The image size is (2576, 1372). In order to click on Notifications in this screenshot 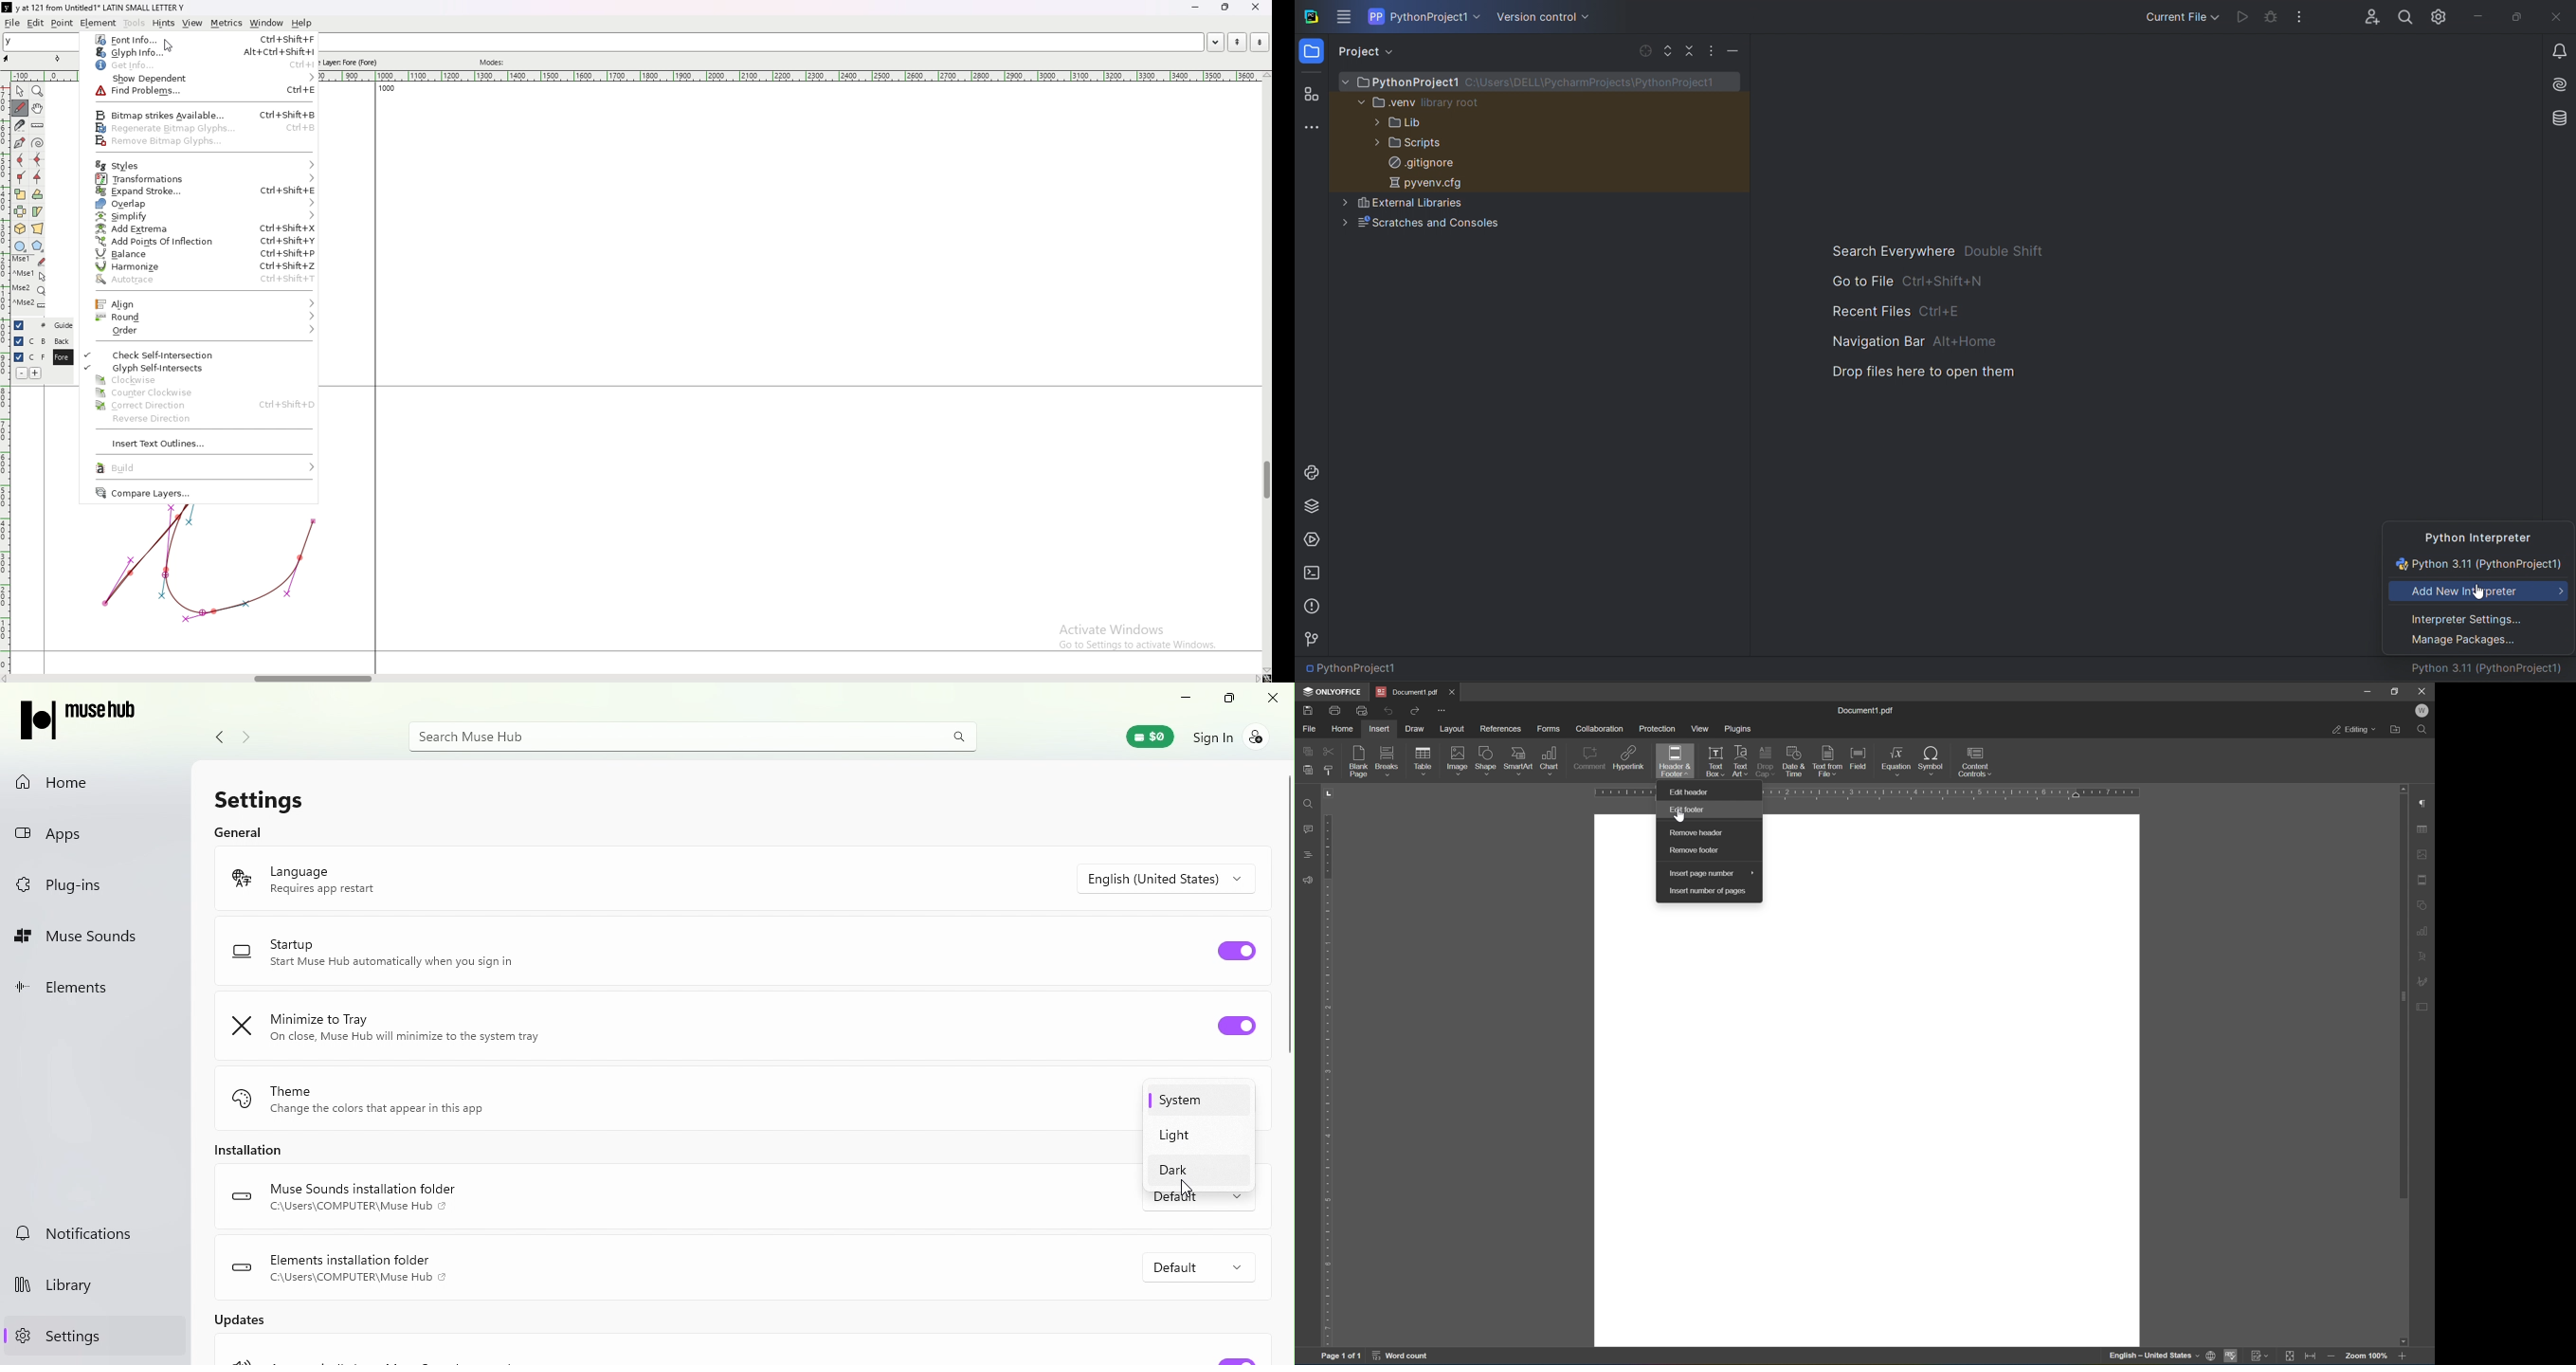, I will do `click(78, 1230)`.